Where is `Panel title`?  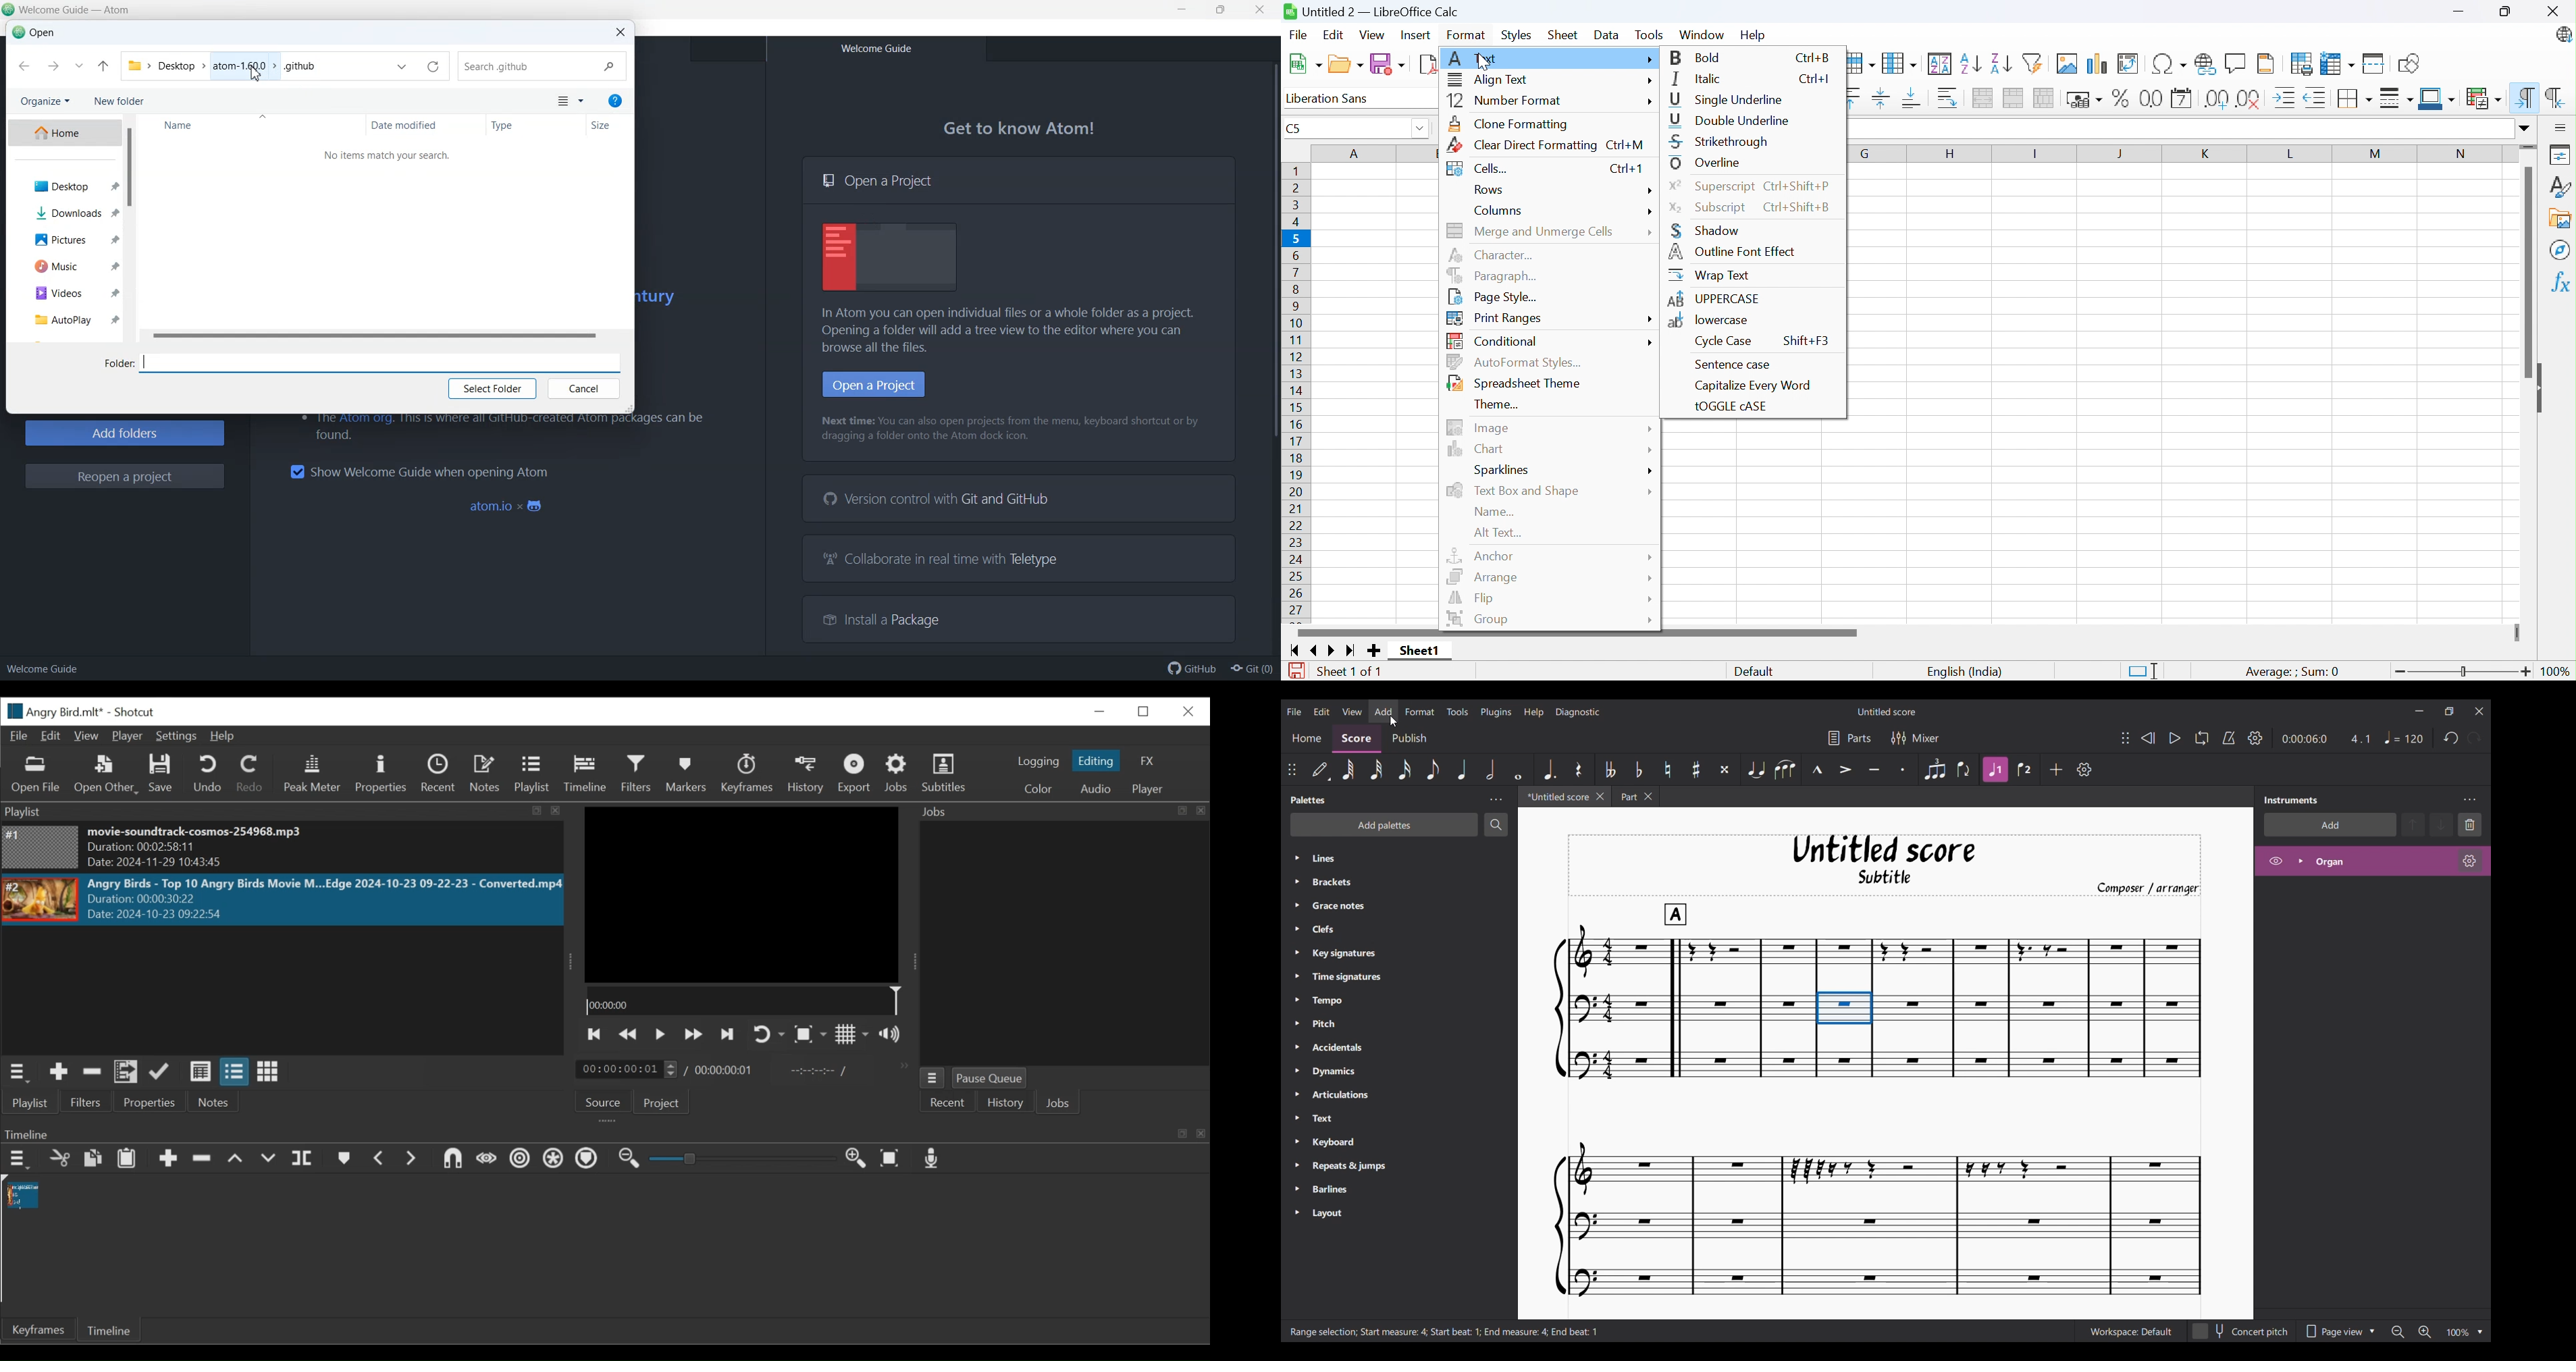
Panel title is located at coordinates (1307, 800).